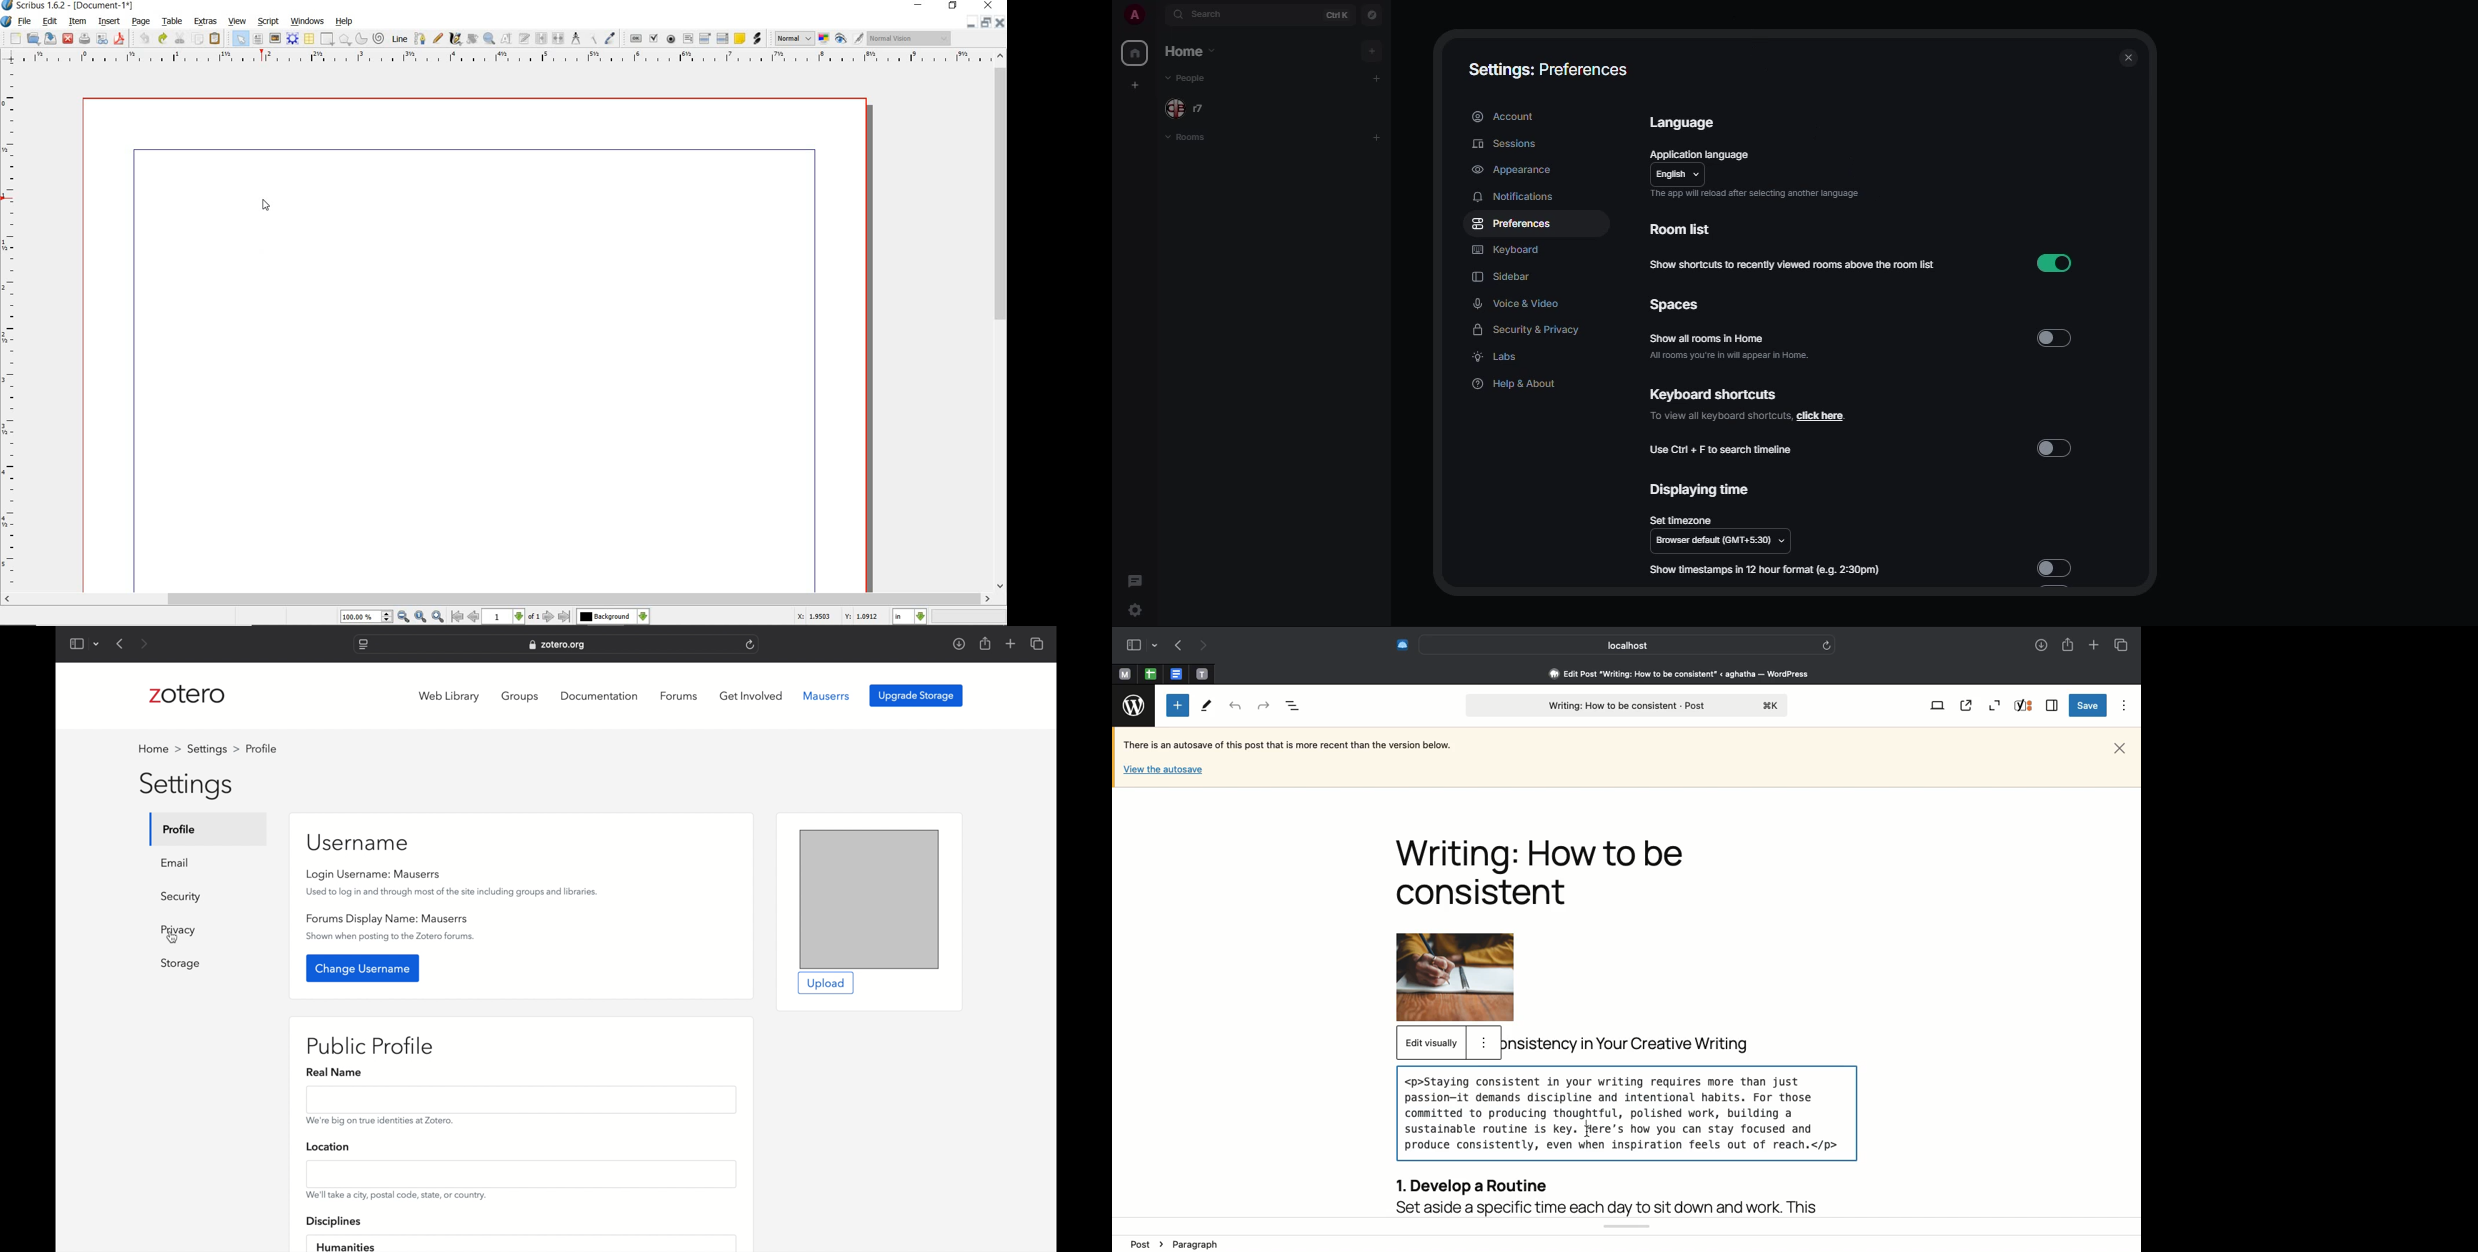  Describe the element at coordinates (2055, 336) in the screenshot. I see `disabled` at that location.